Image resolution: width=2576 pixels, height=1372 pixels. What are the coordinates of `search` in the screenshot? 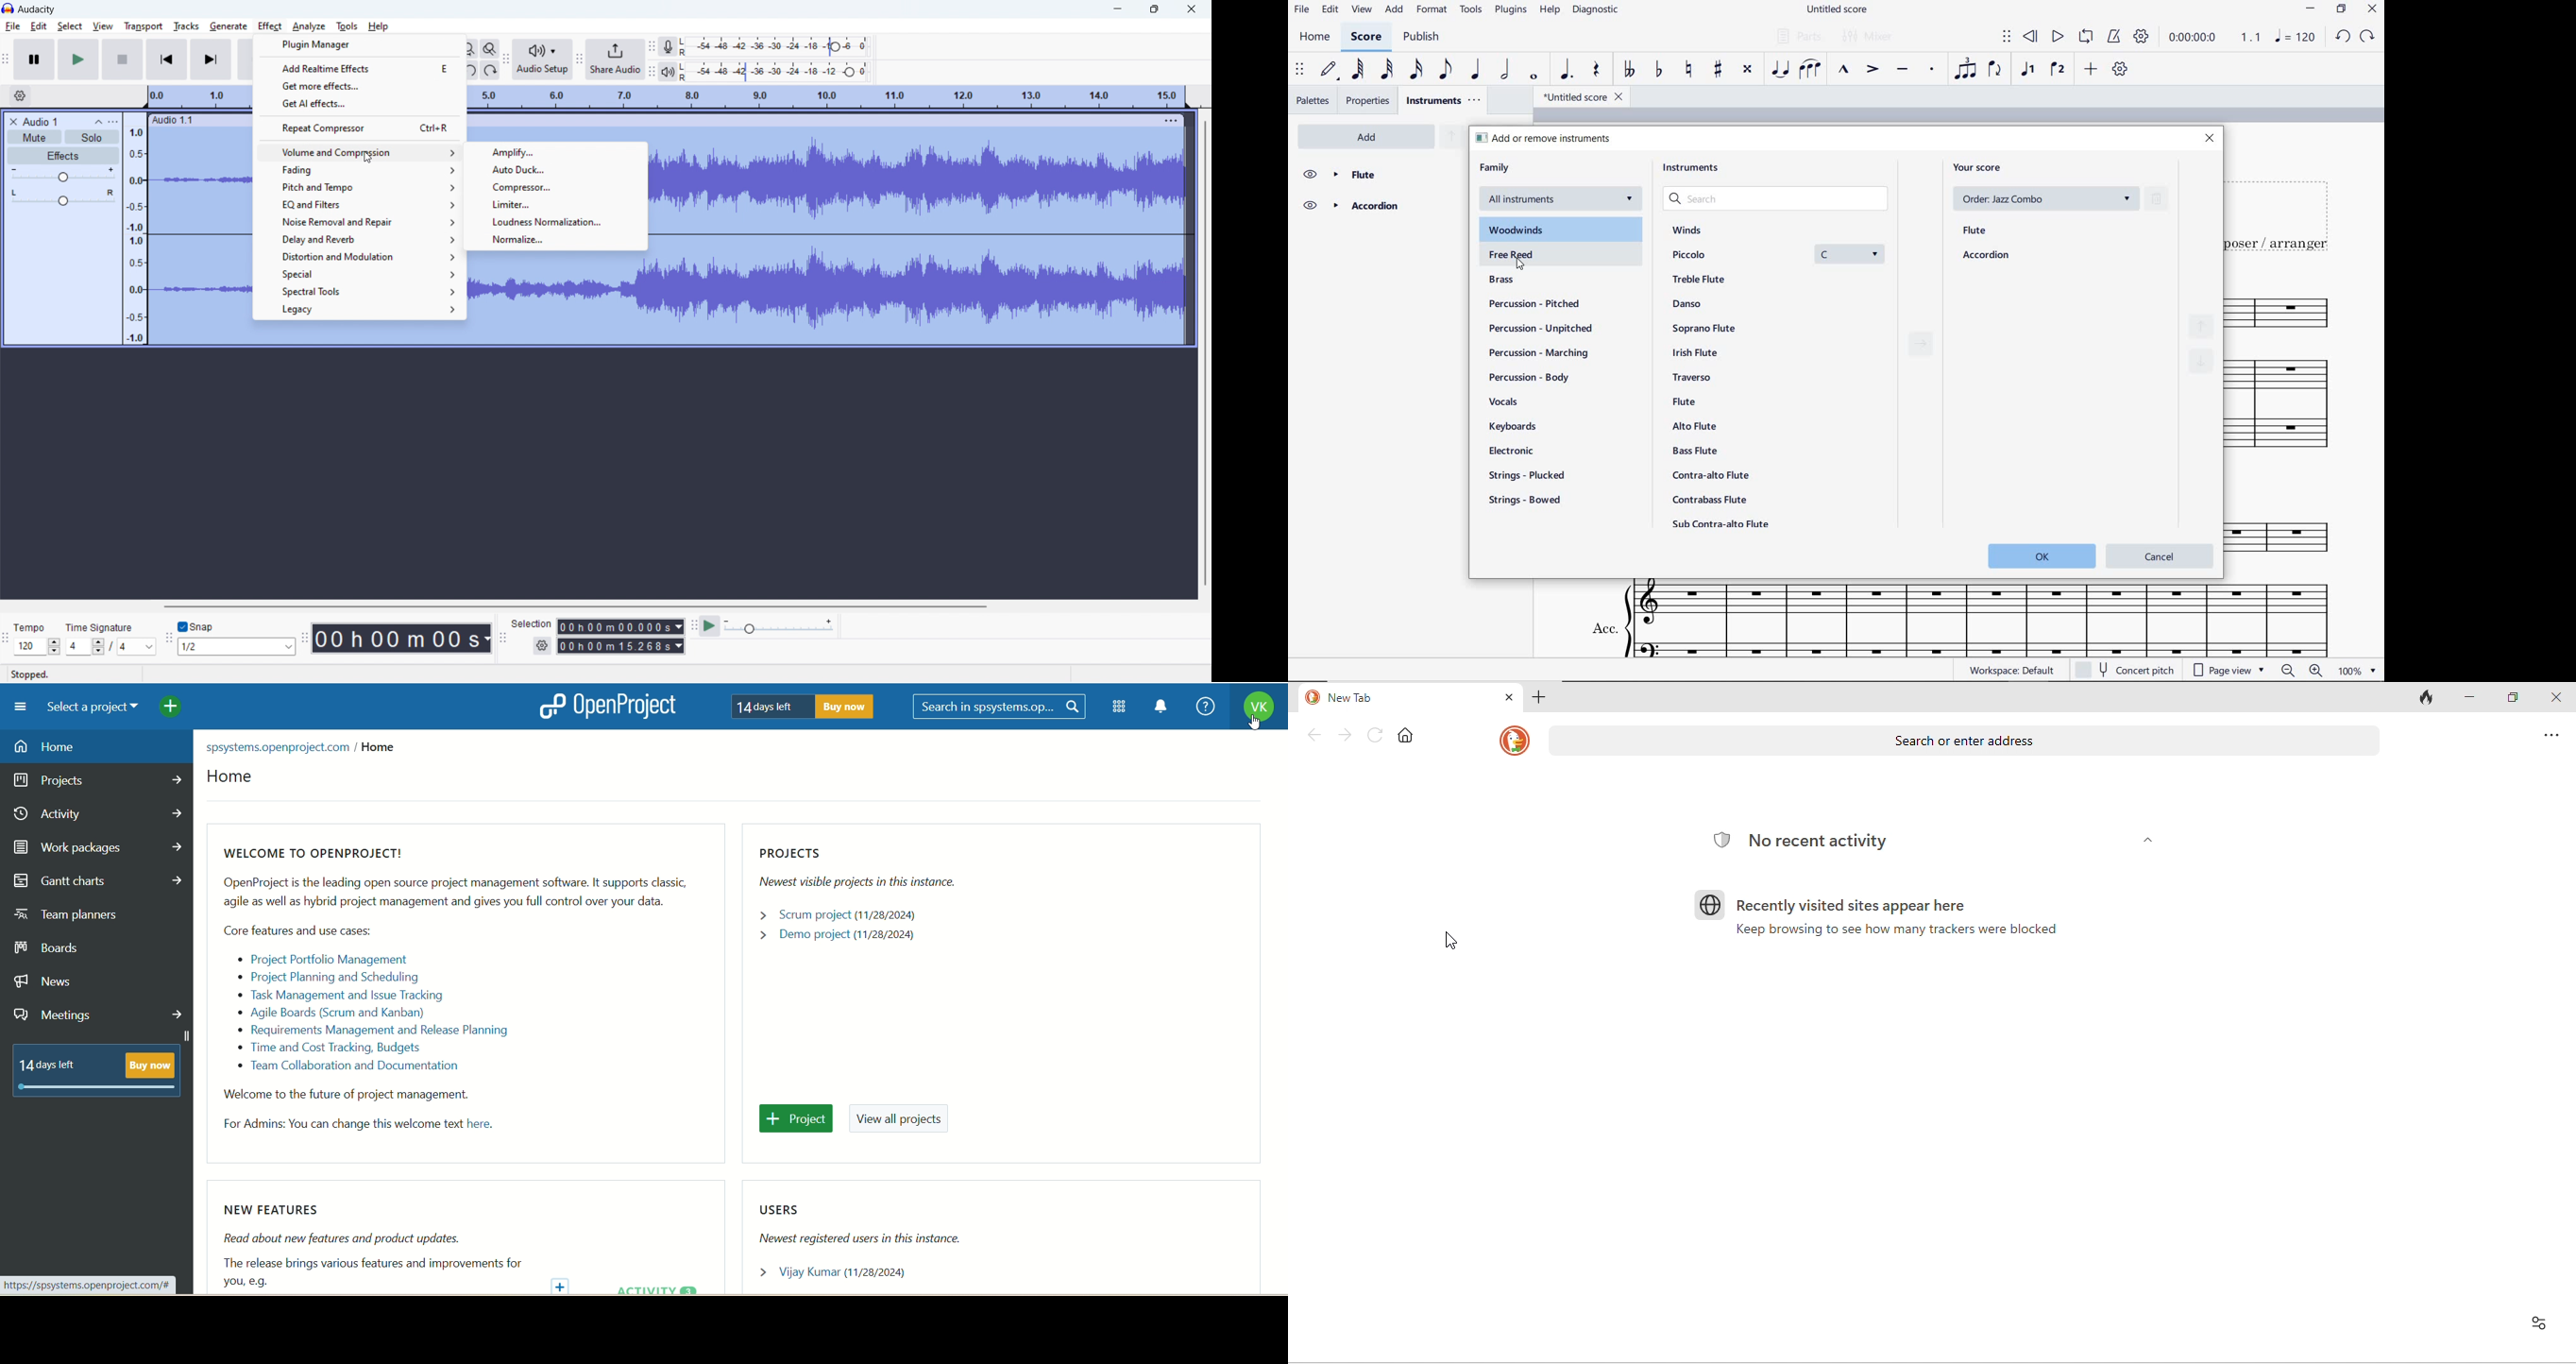 It's located at (1782, 201).